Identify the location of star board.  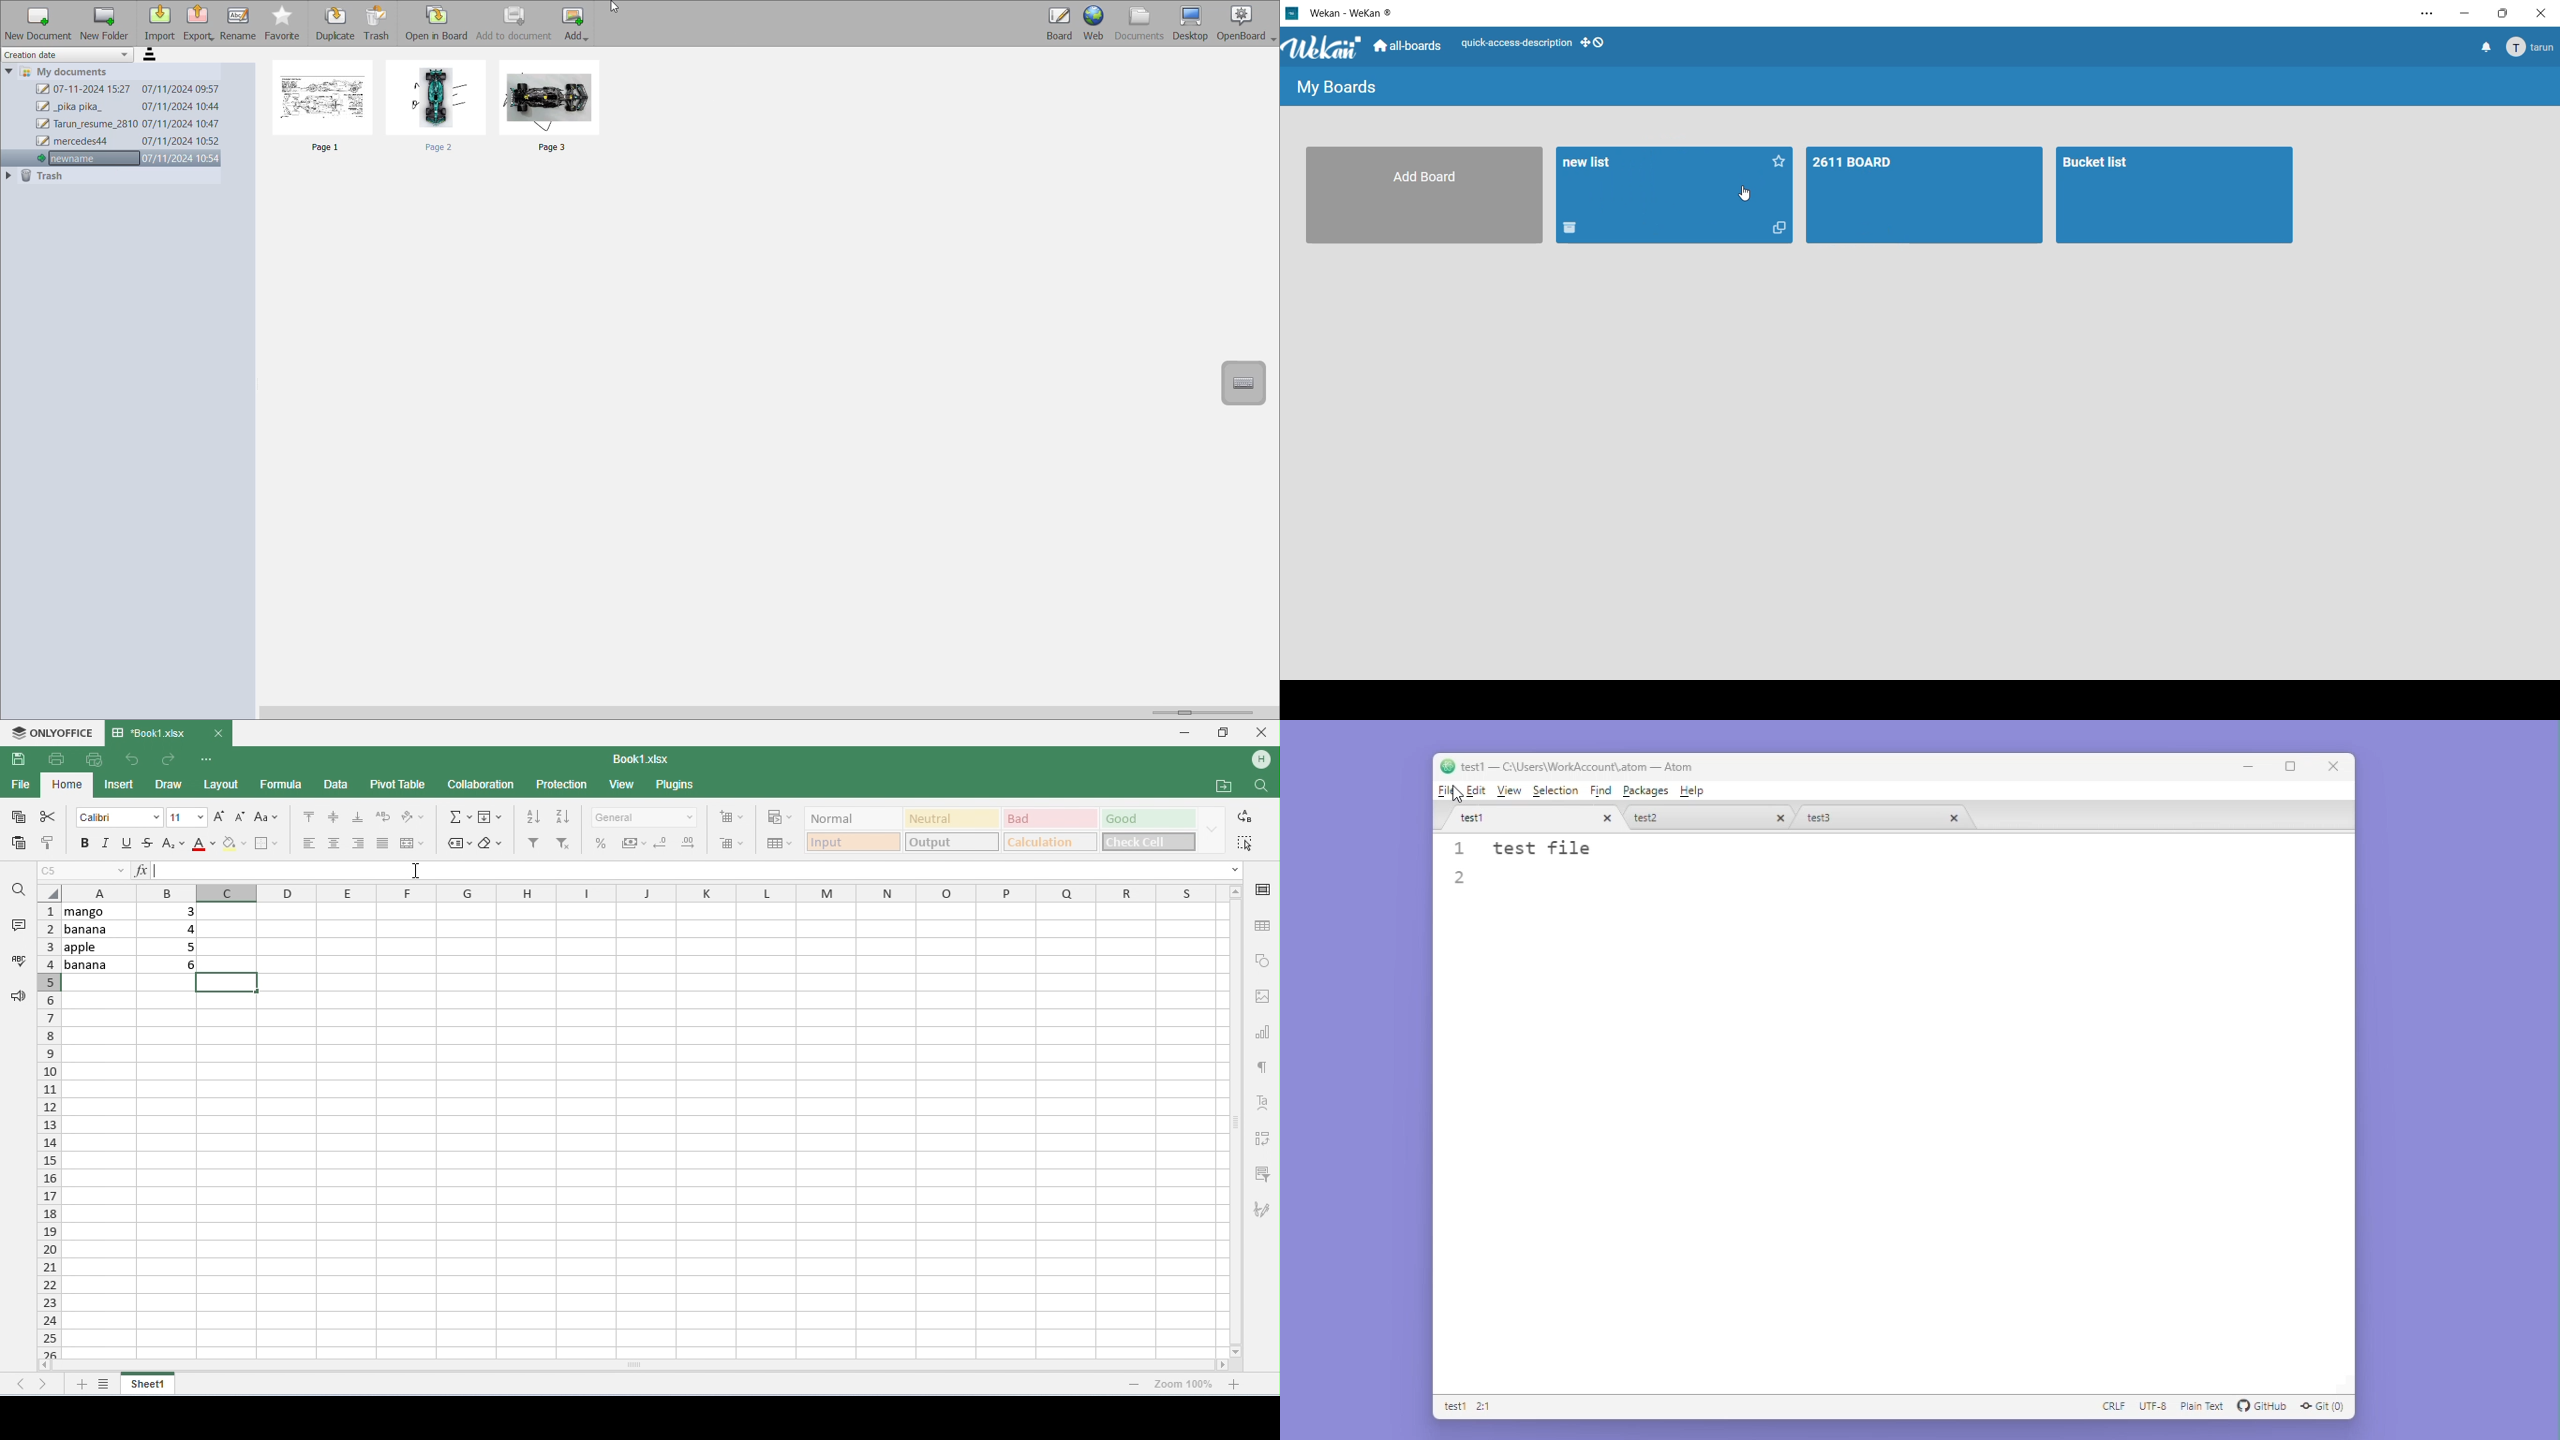
(1780, 164).